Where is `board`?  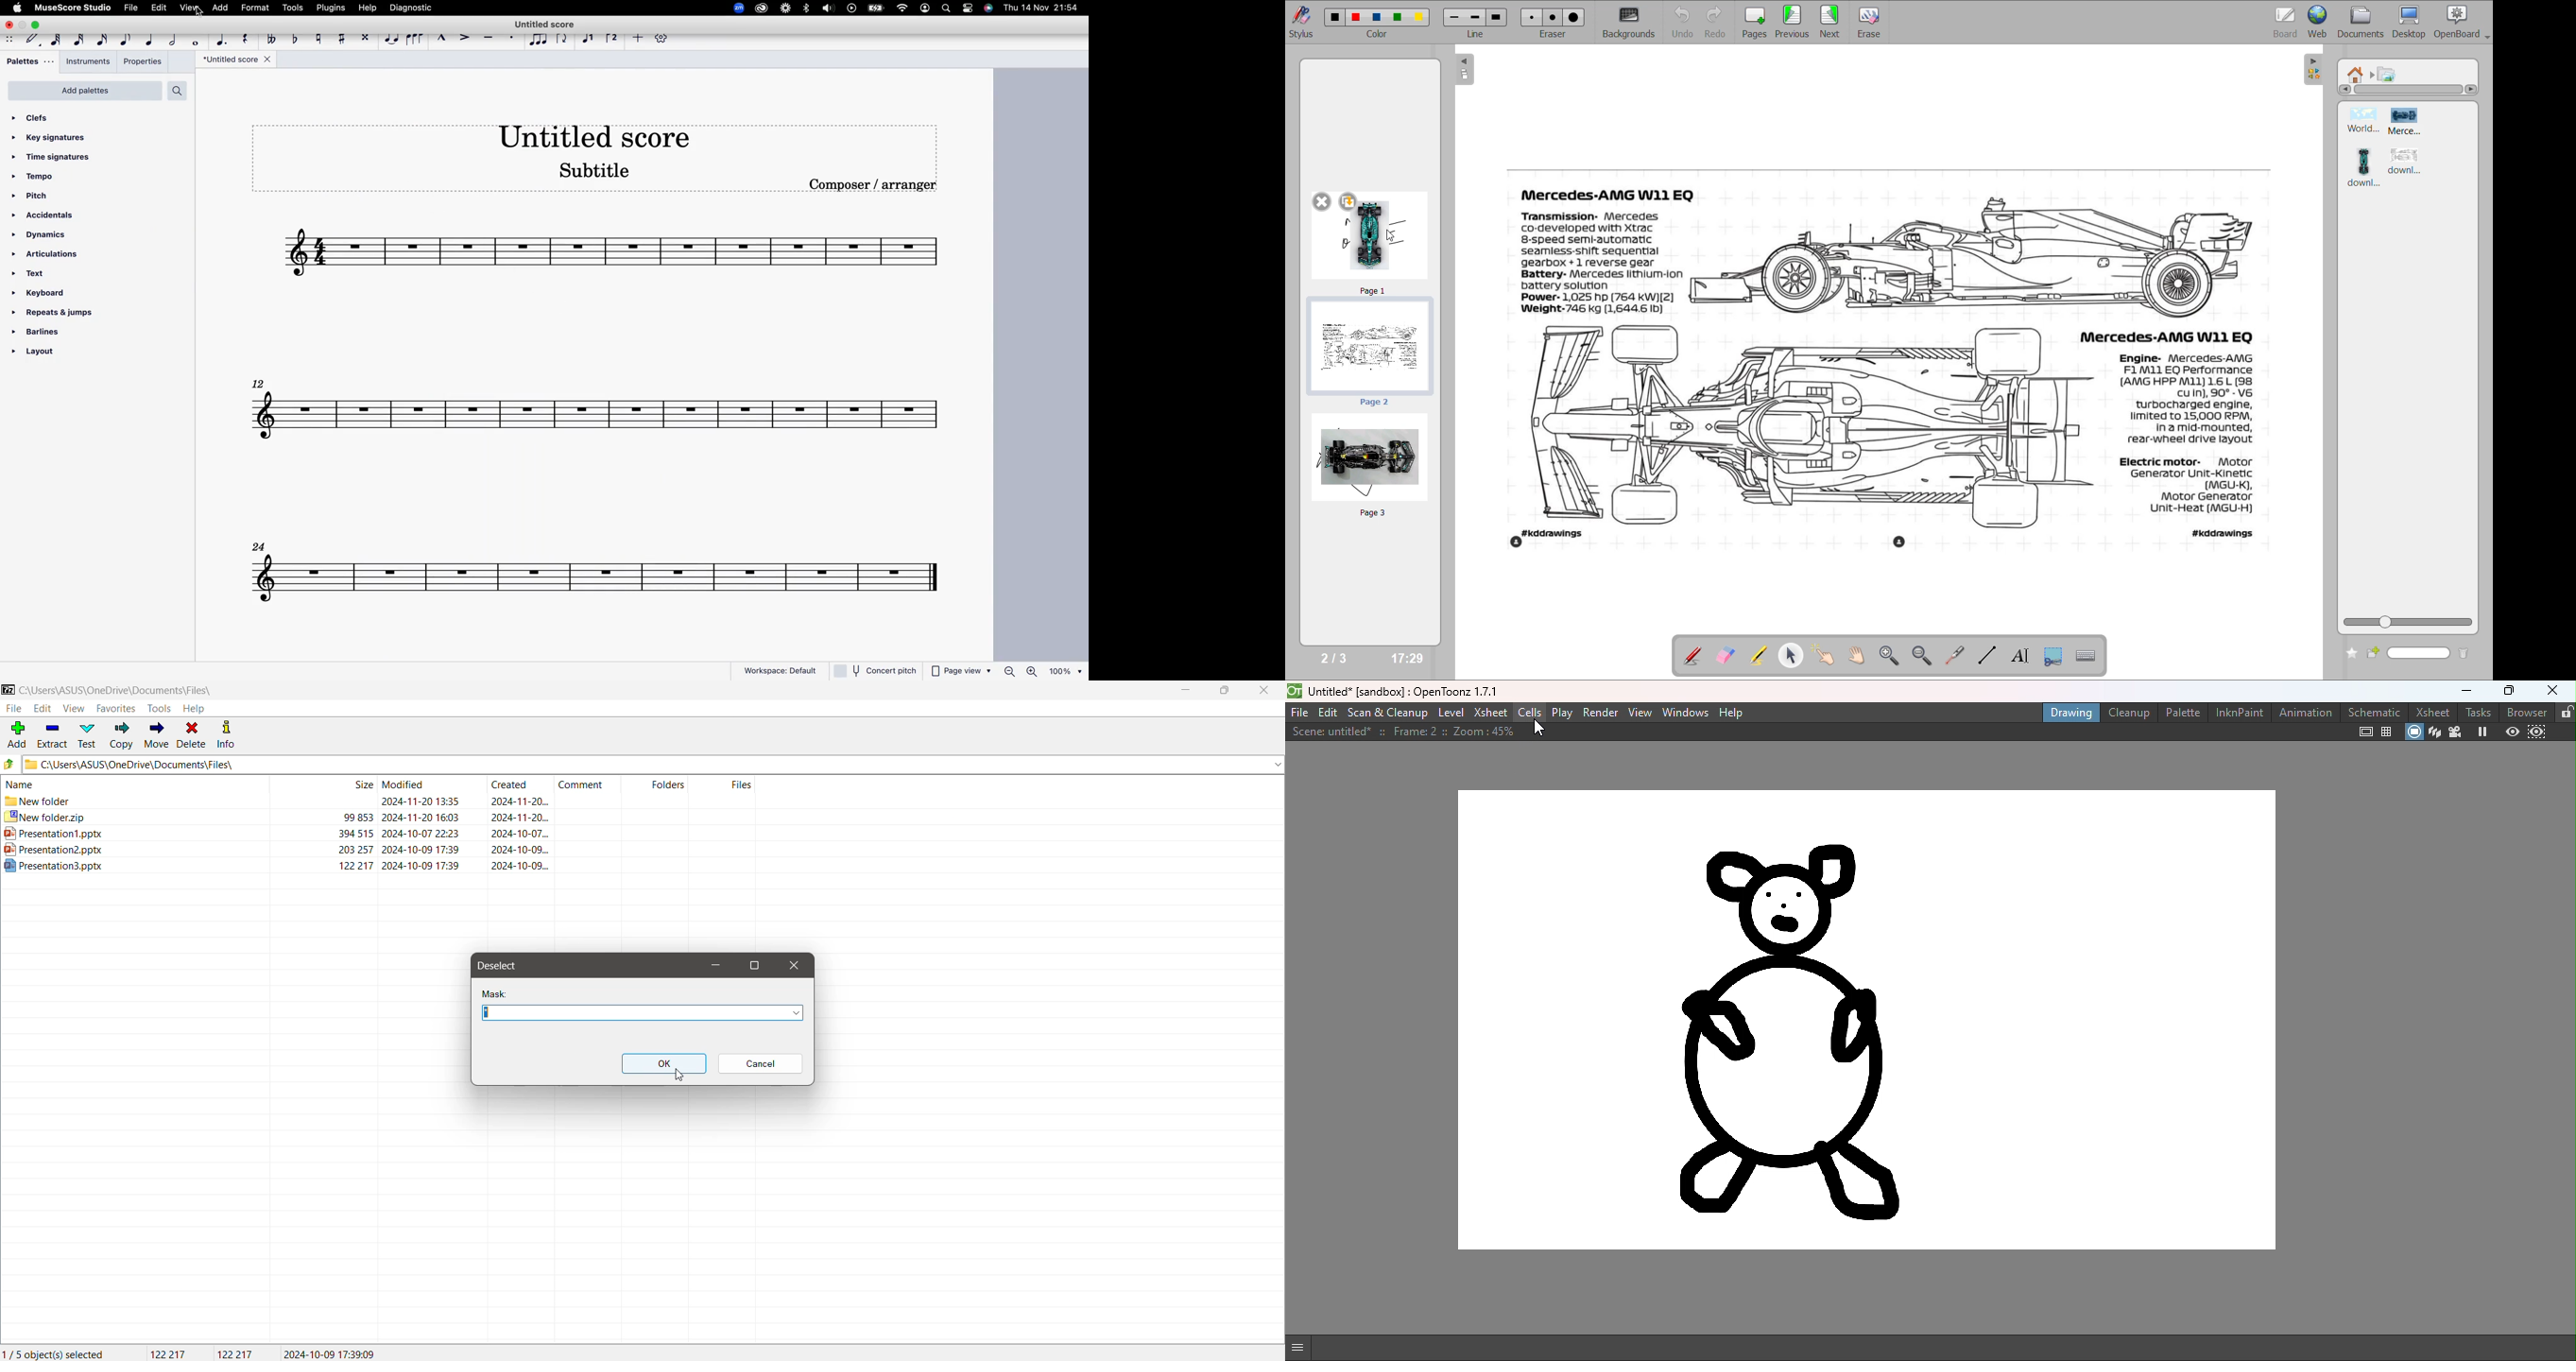
board is located at coordinates (2289, 20).